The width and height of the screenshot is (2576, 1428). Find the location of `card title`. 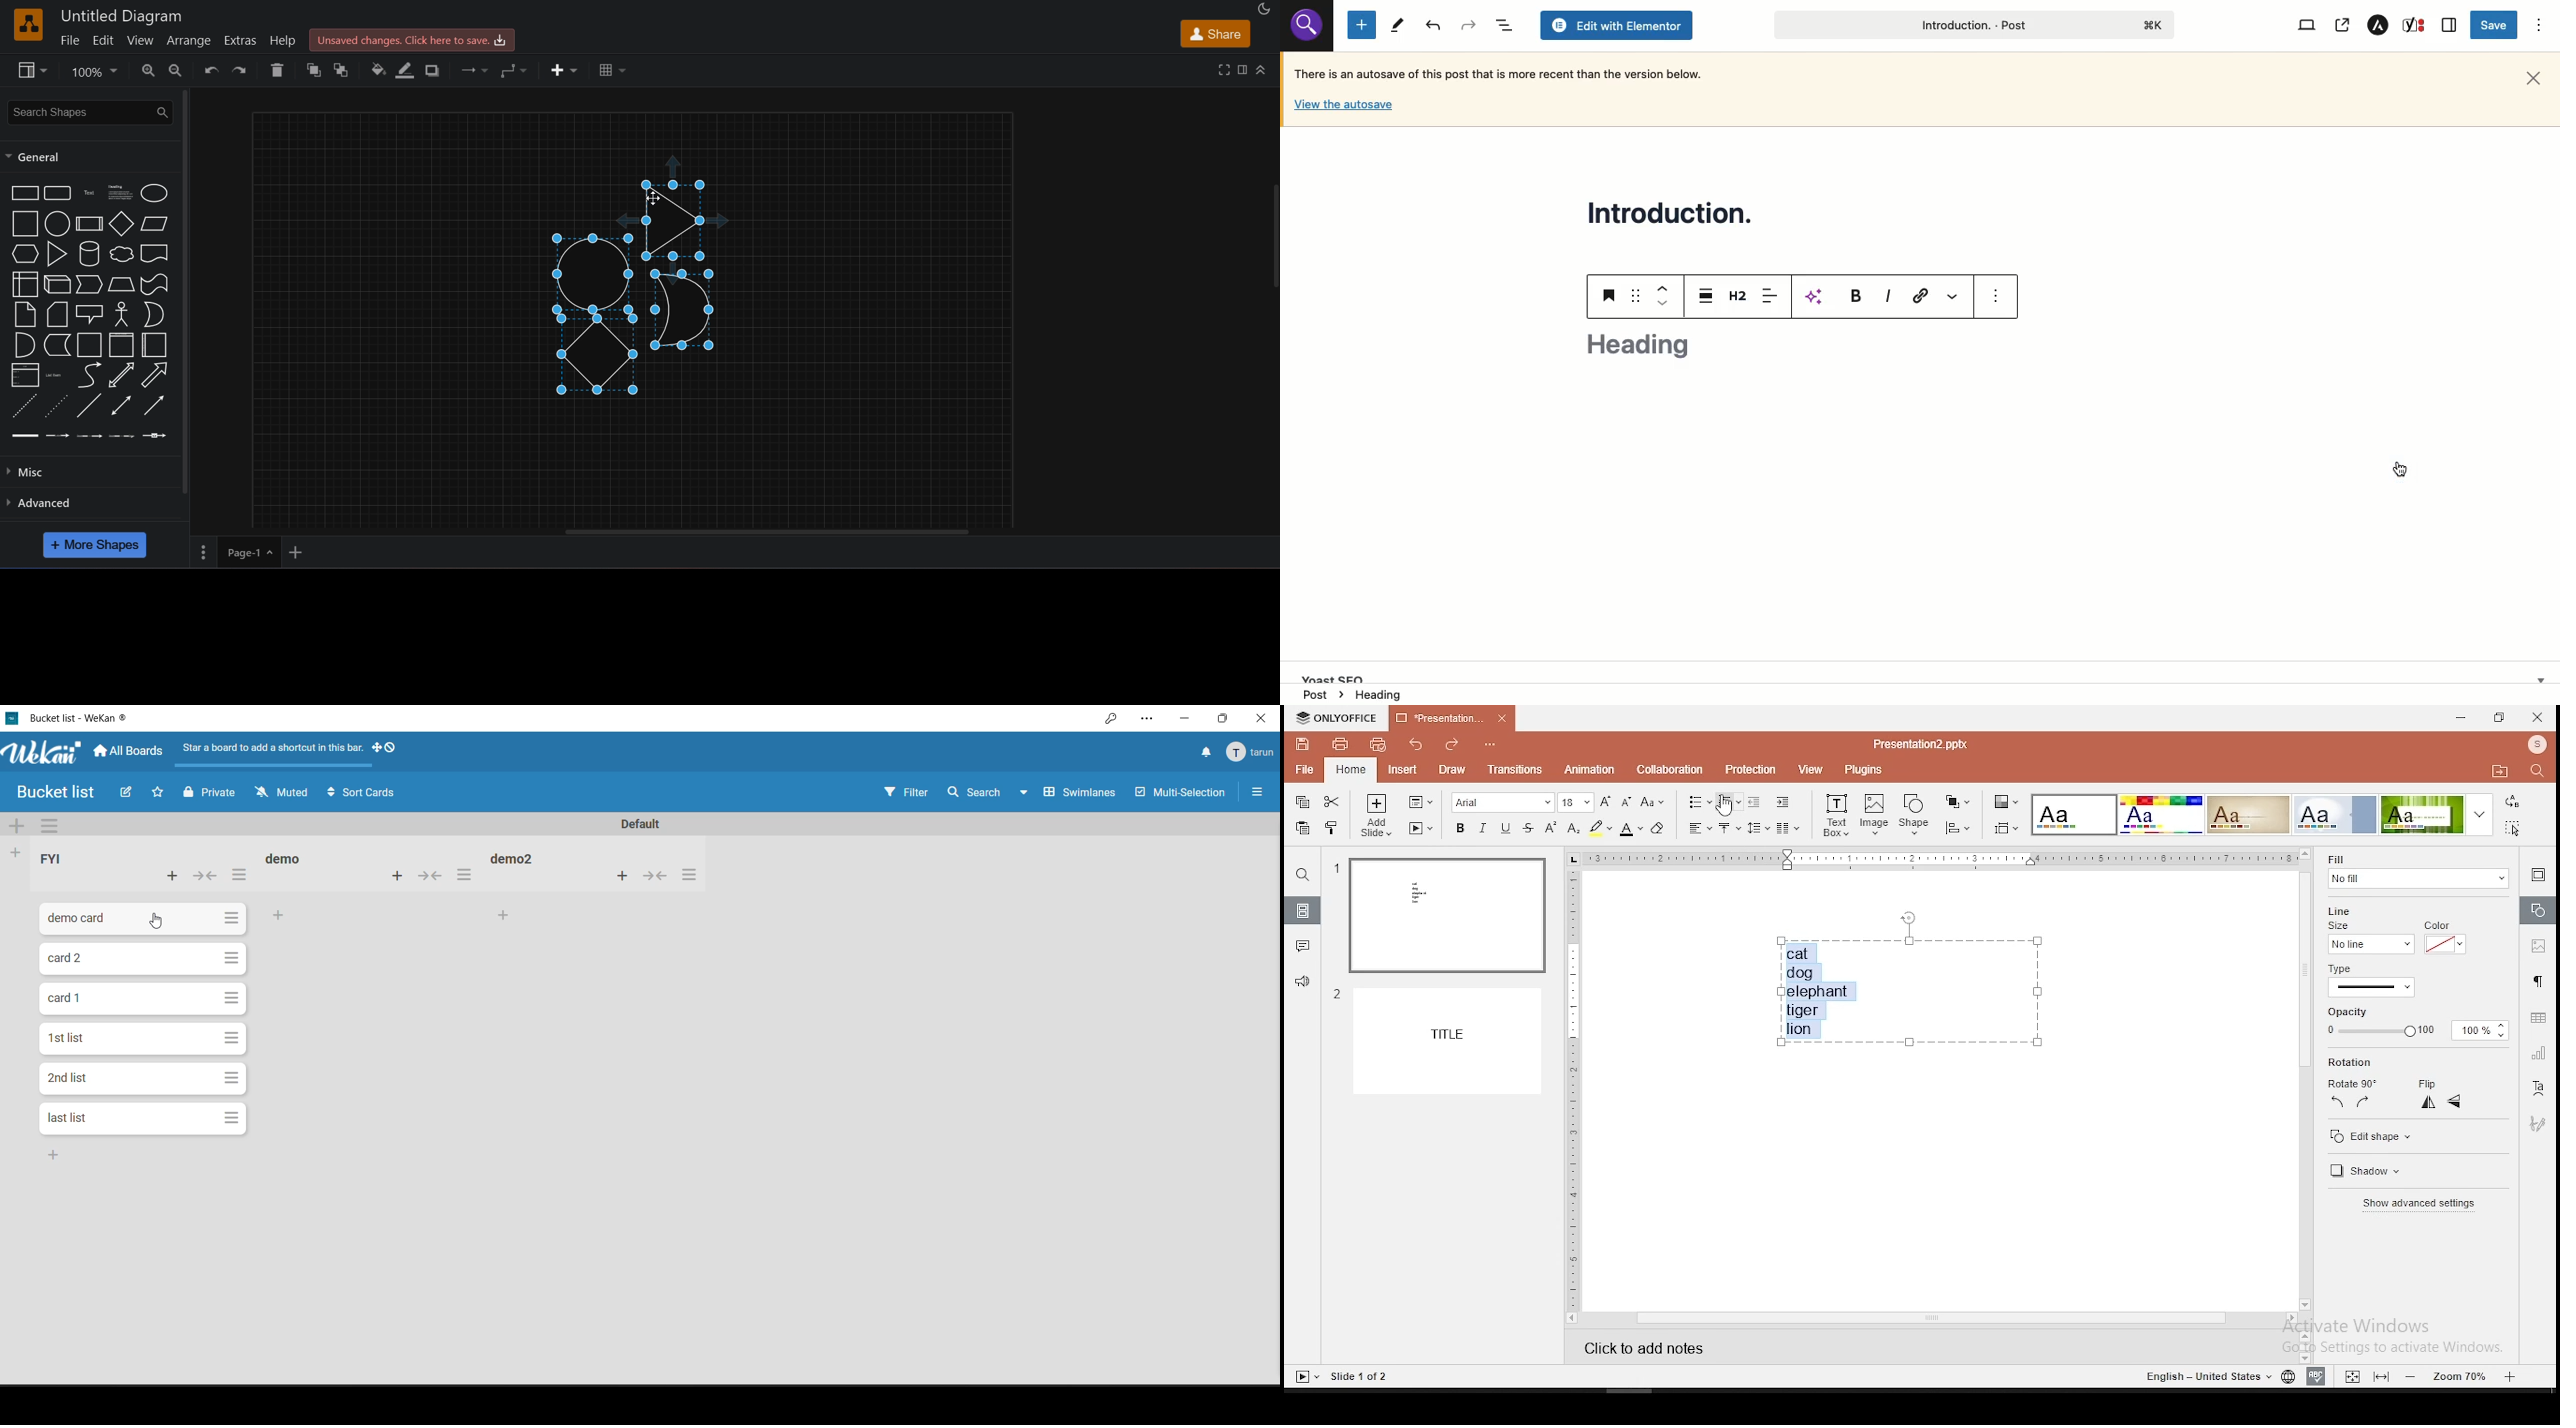

card title is located at coordinates (68, 1118).